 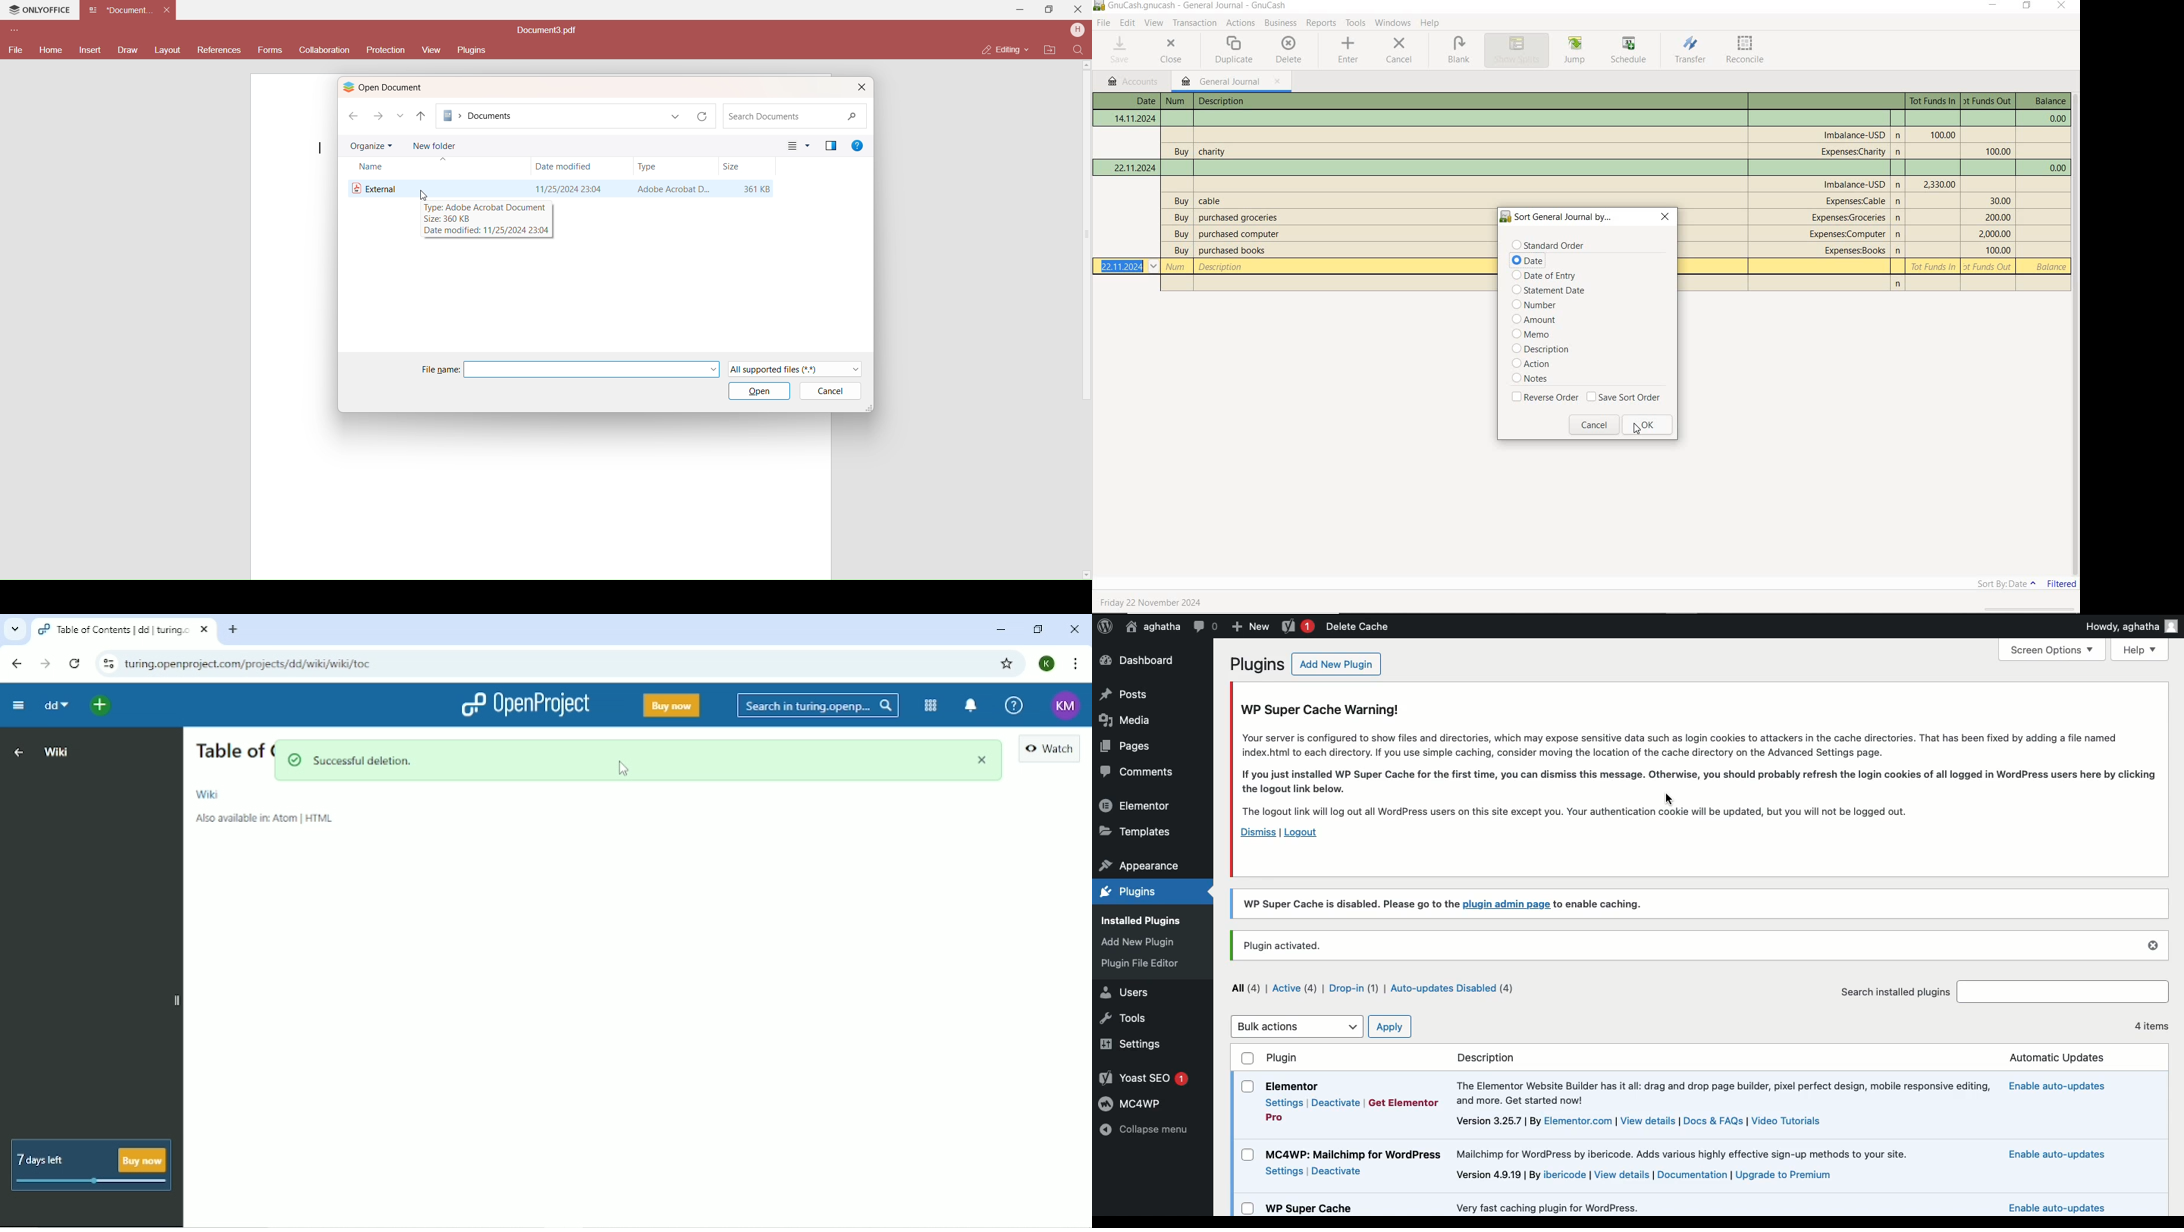 What do you see at coordinates (2074, 333) in the screenshot?
I see `SCROLLBAR` at bounding box center [2074, 333].